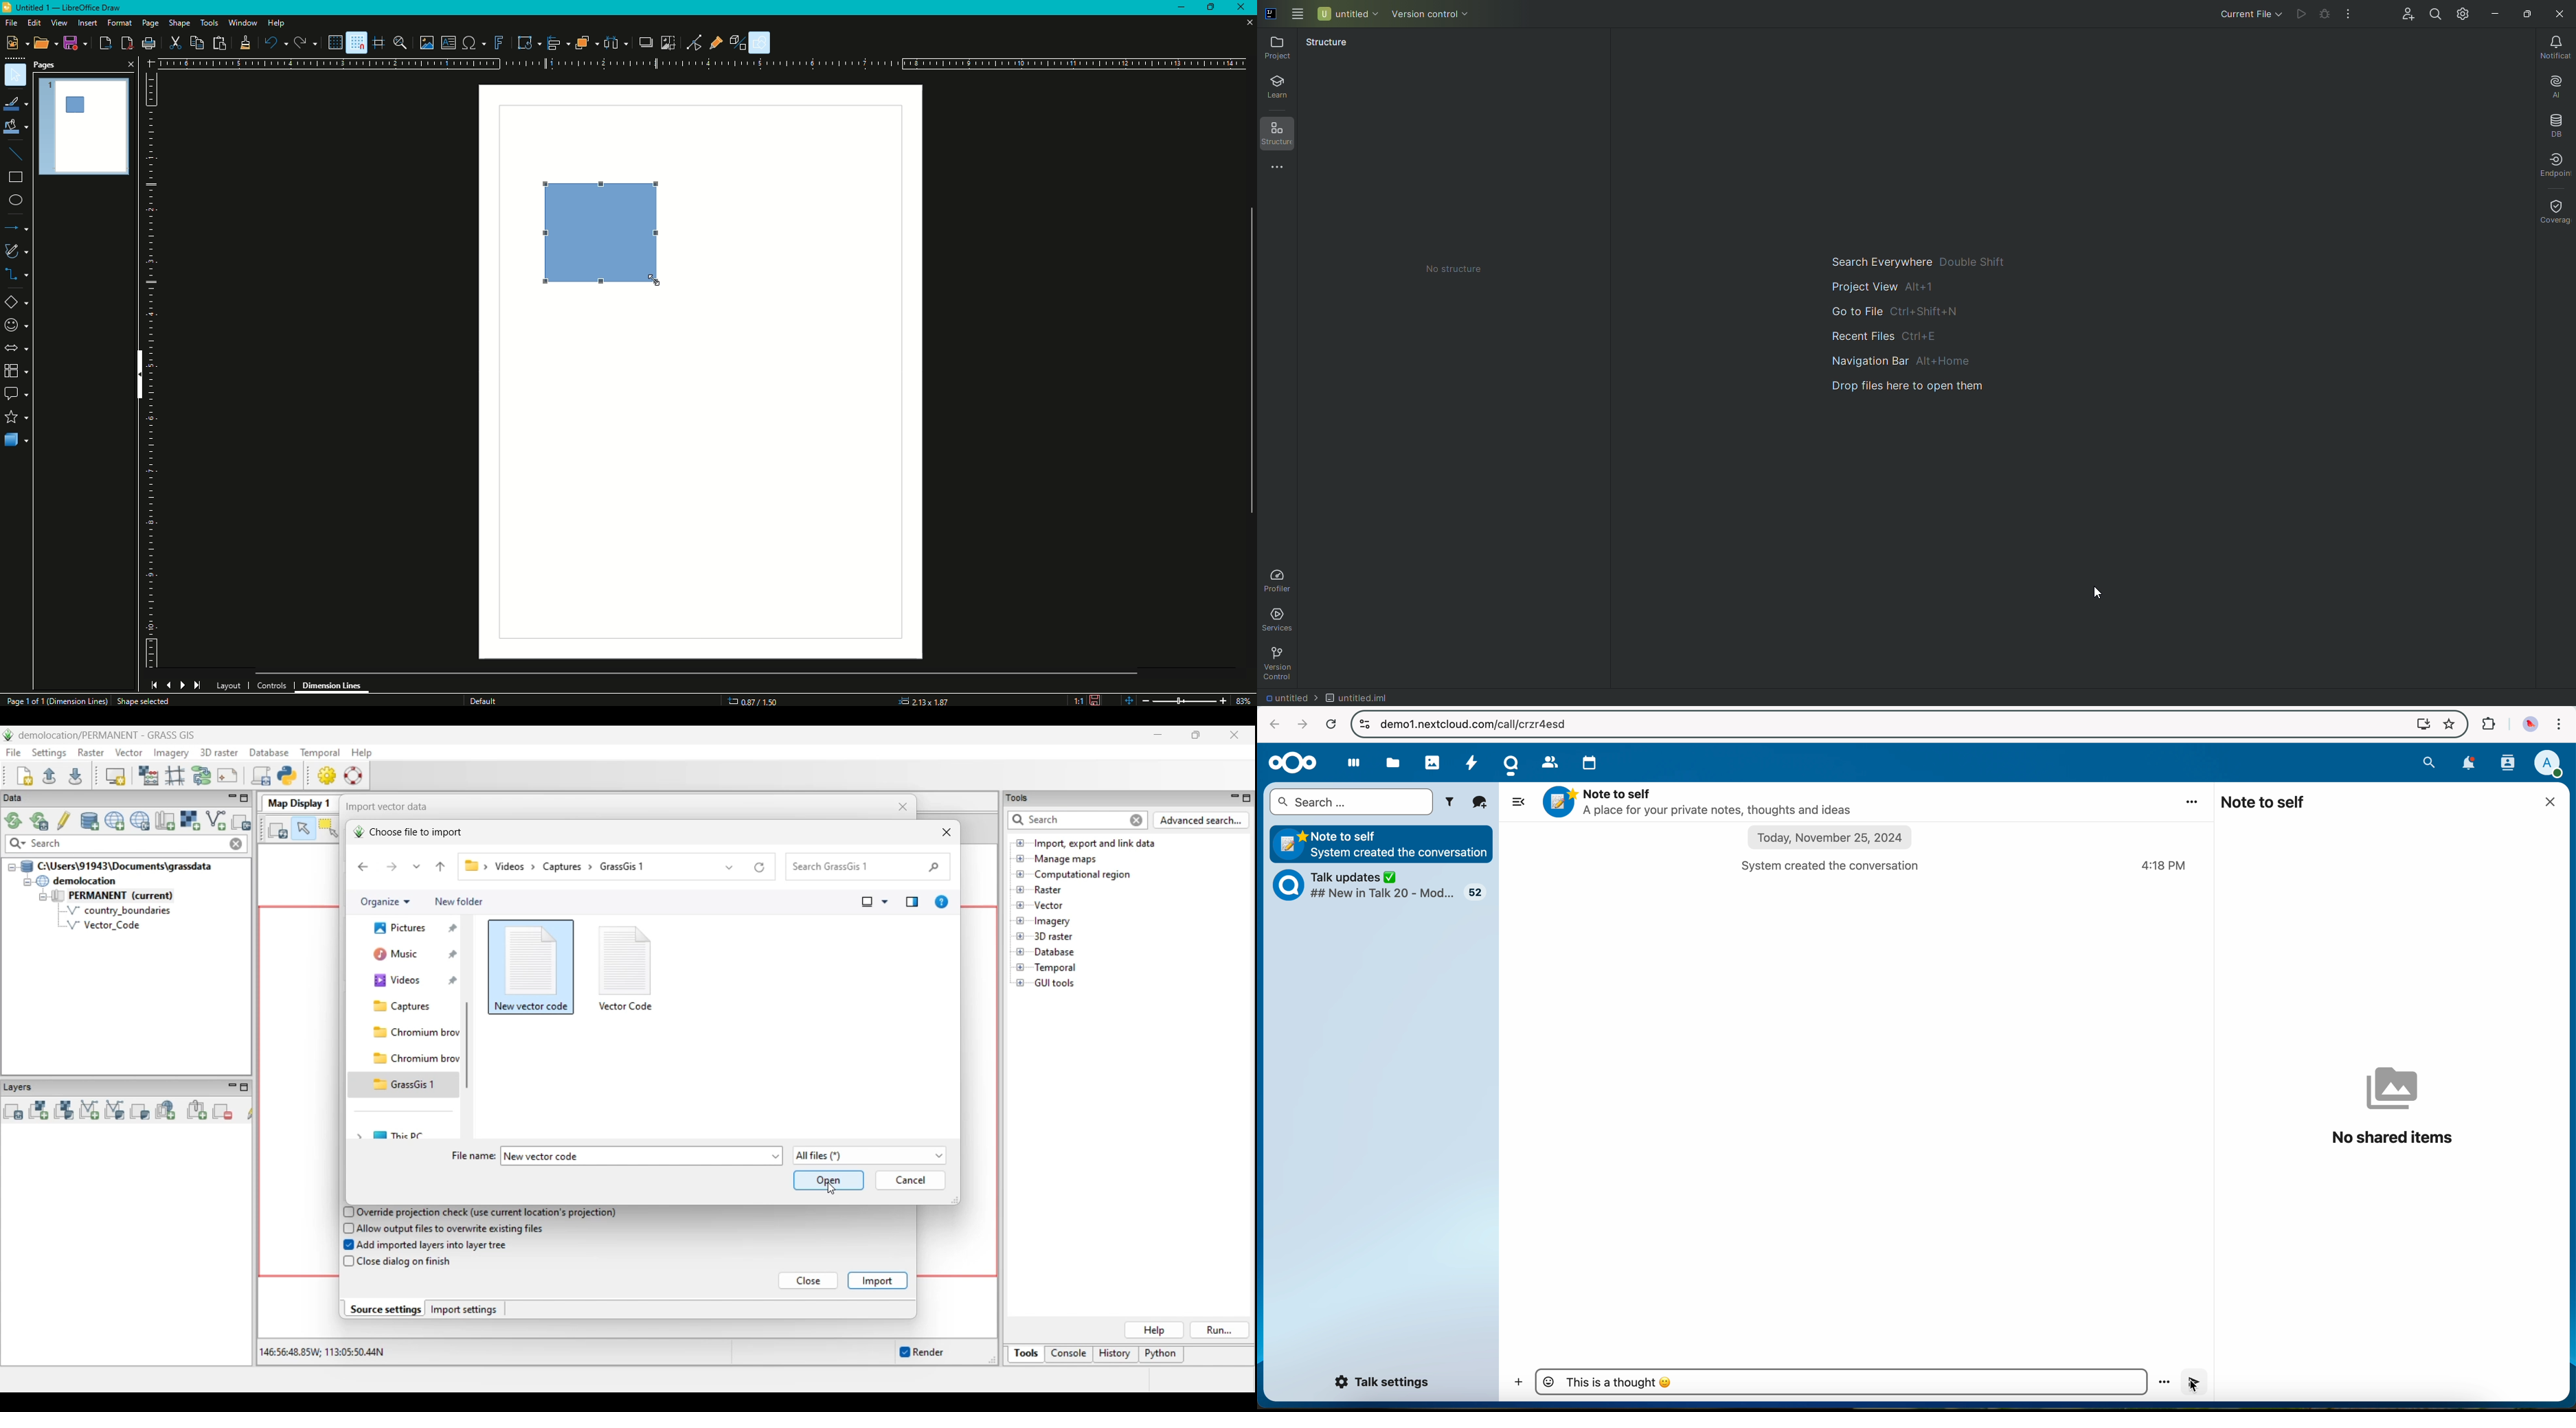 The height and width of the screenshot is (1428, 2576). I want to click on Insert Image, so click(427, 43).